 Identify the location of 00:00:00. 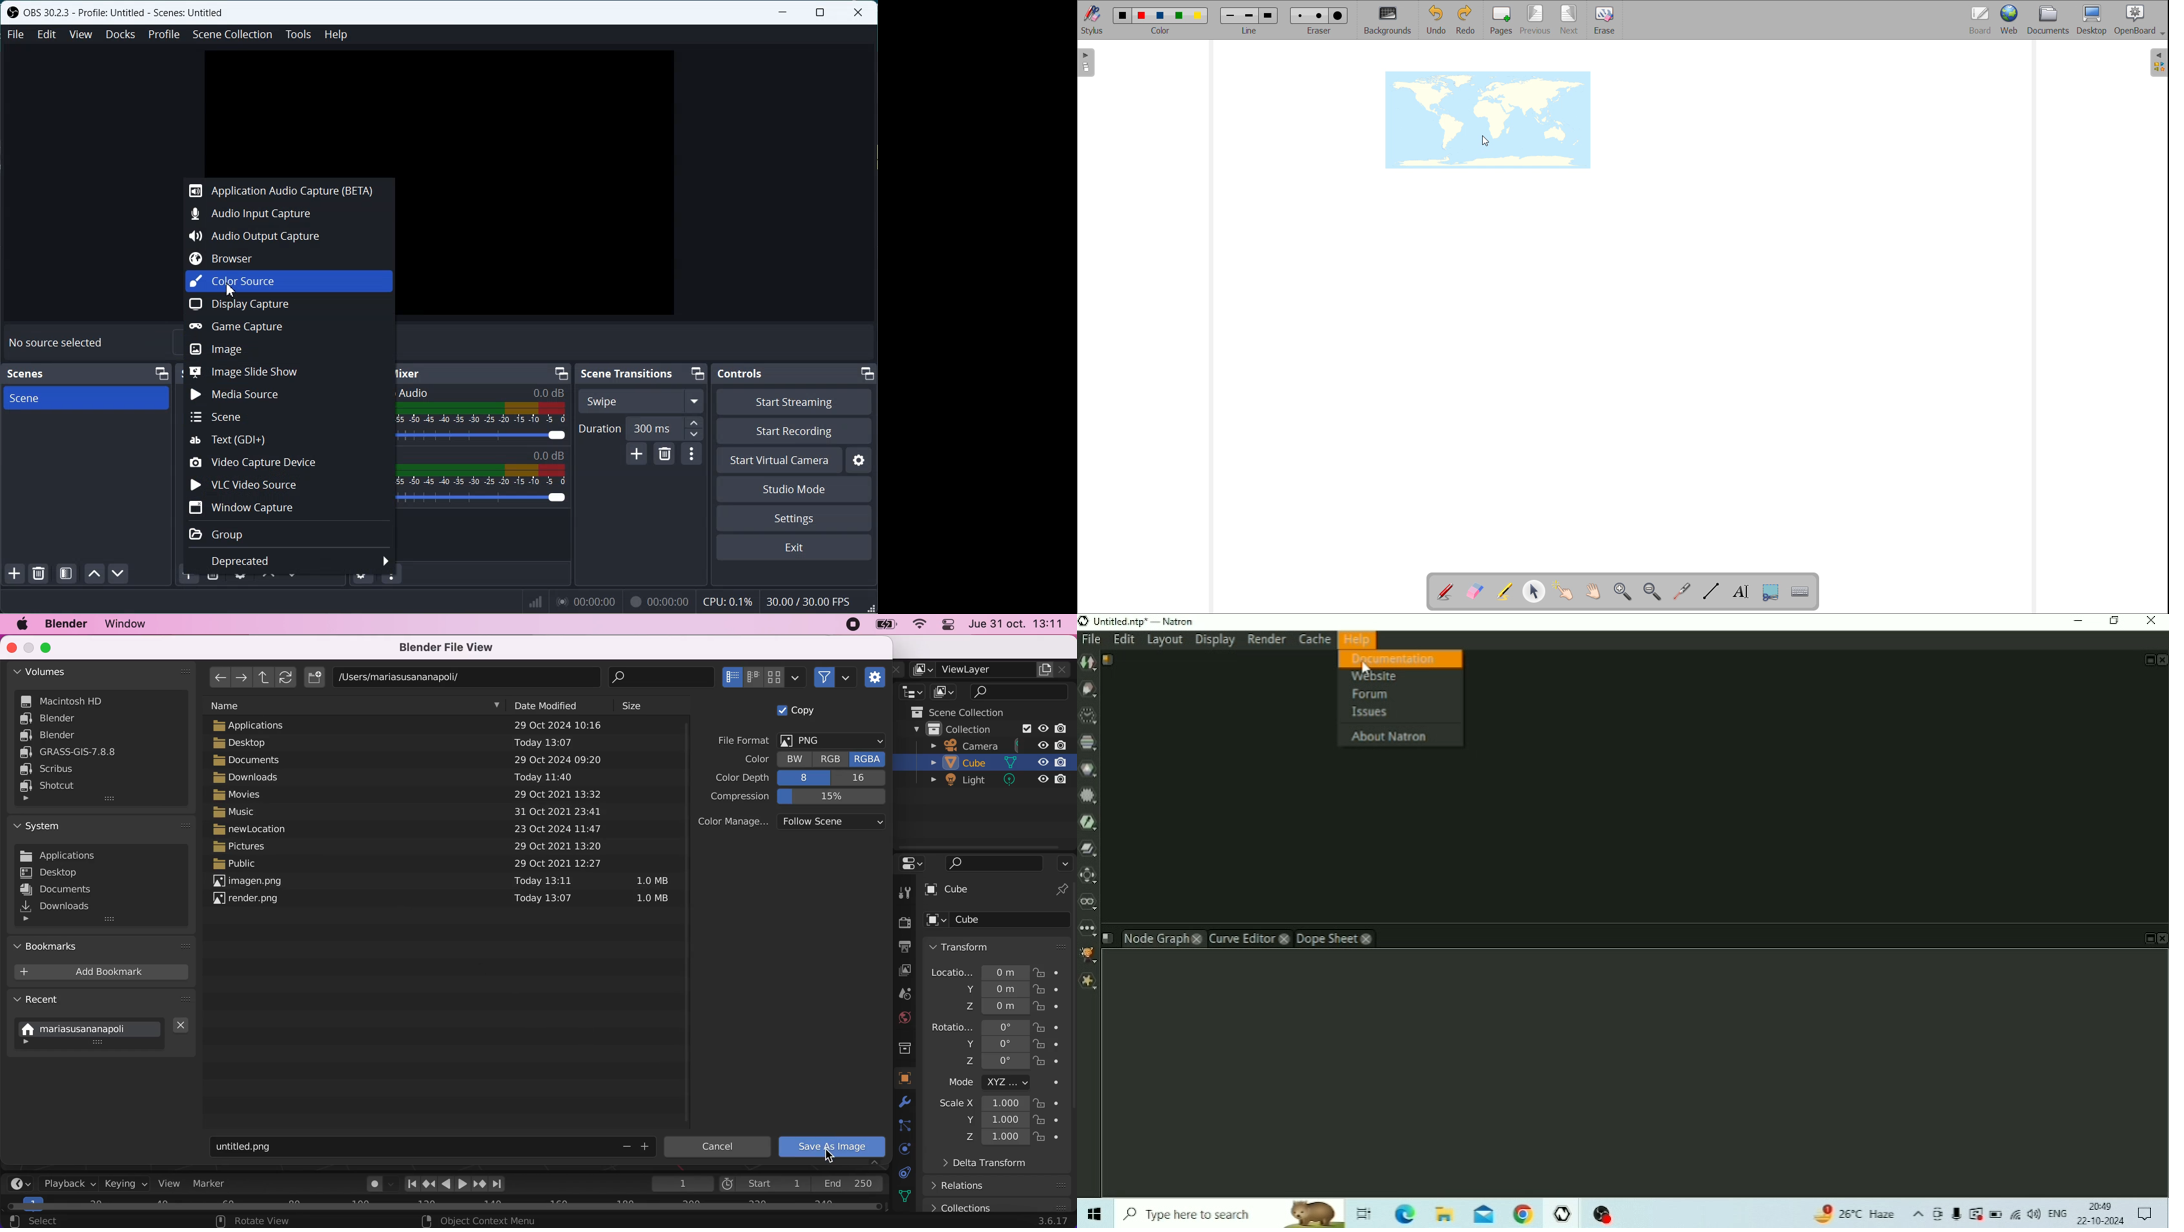
(588, 600).